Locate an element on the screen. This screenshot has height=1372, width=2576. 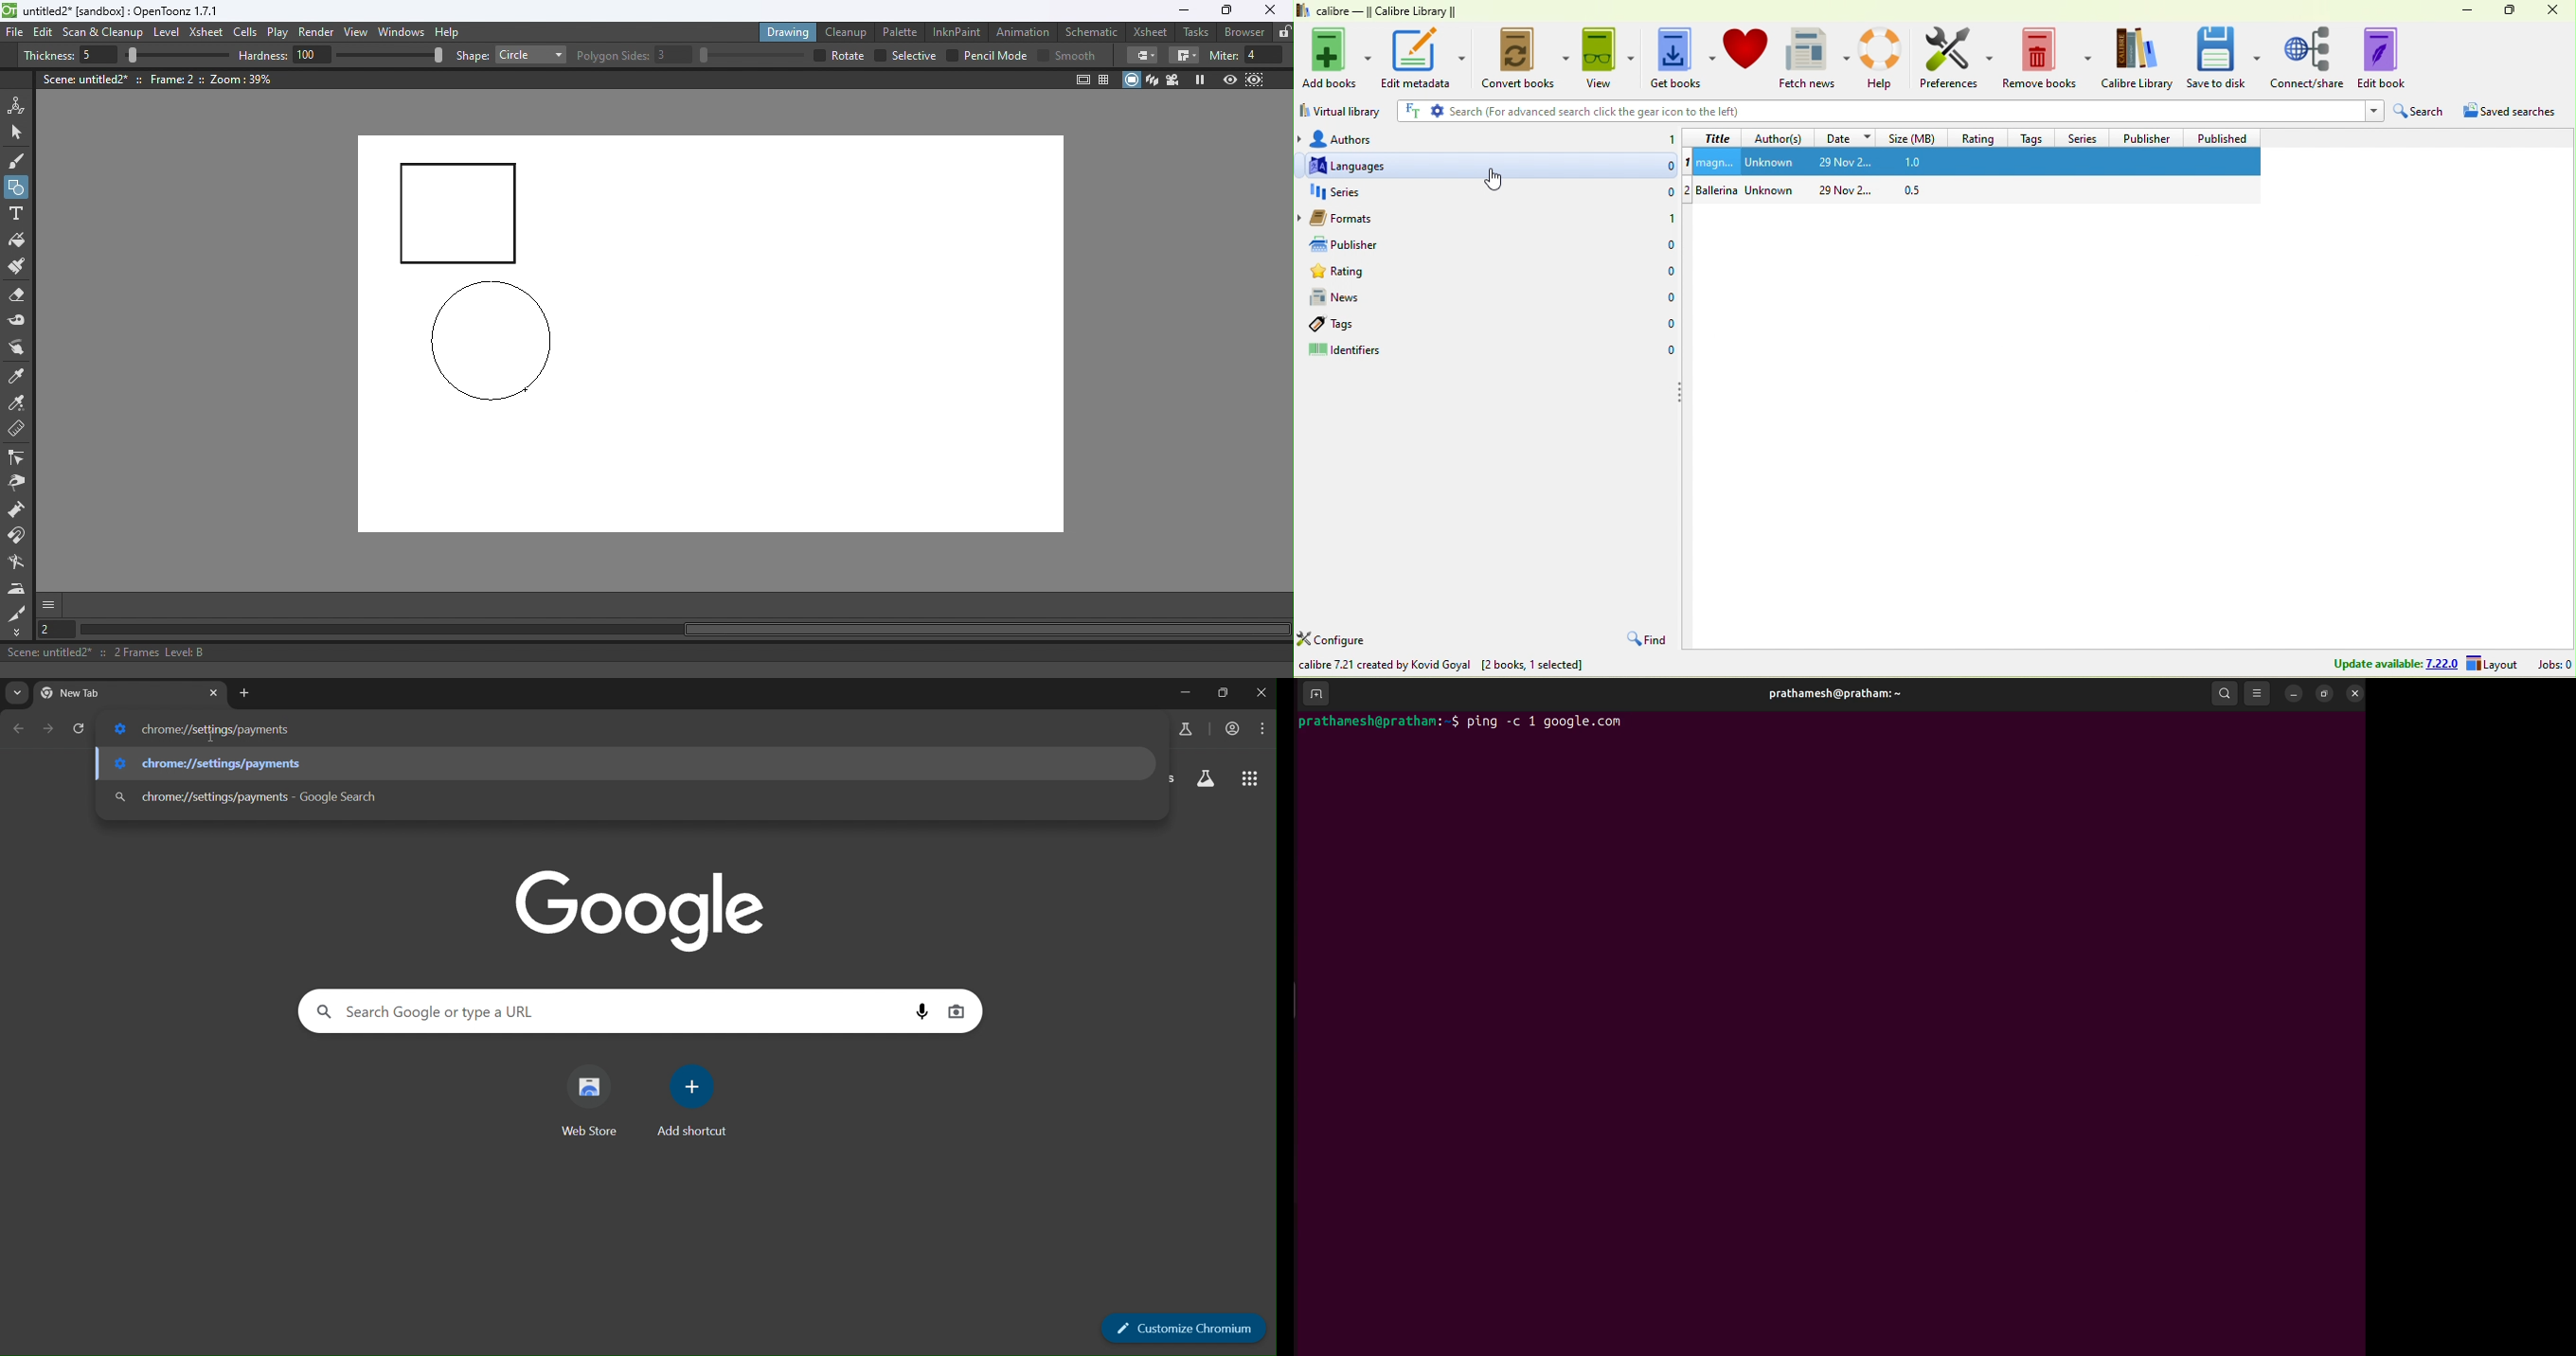
minimize is located at coordinates (2296, 692).